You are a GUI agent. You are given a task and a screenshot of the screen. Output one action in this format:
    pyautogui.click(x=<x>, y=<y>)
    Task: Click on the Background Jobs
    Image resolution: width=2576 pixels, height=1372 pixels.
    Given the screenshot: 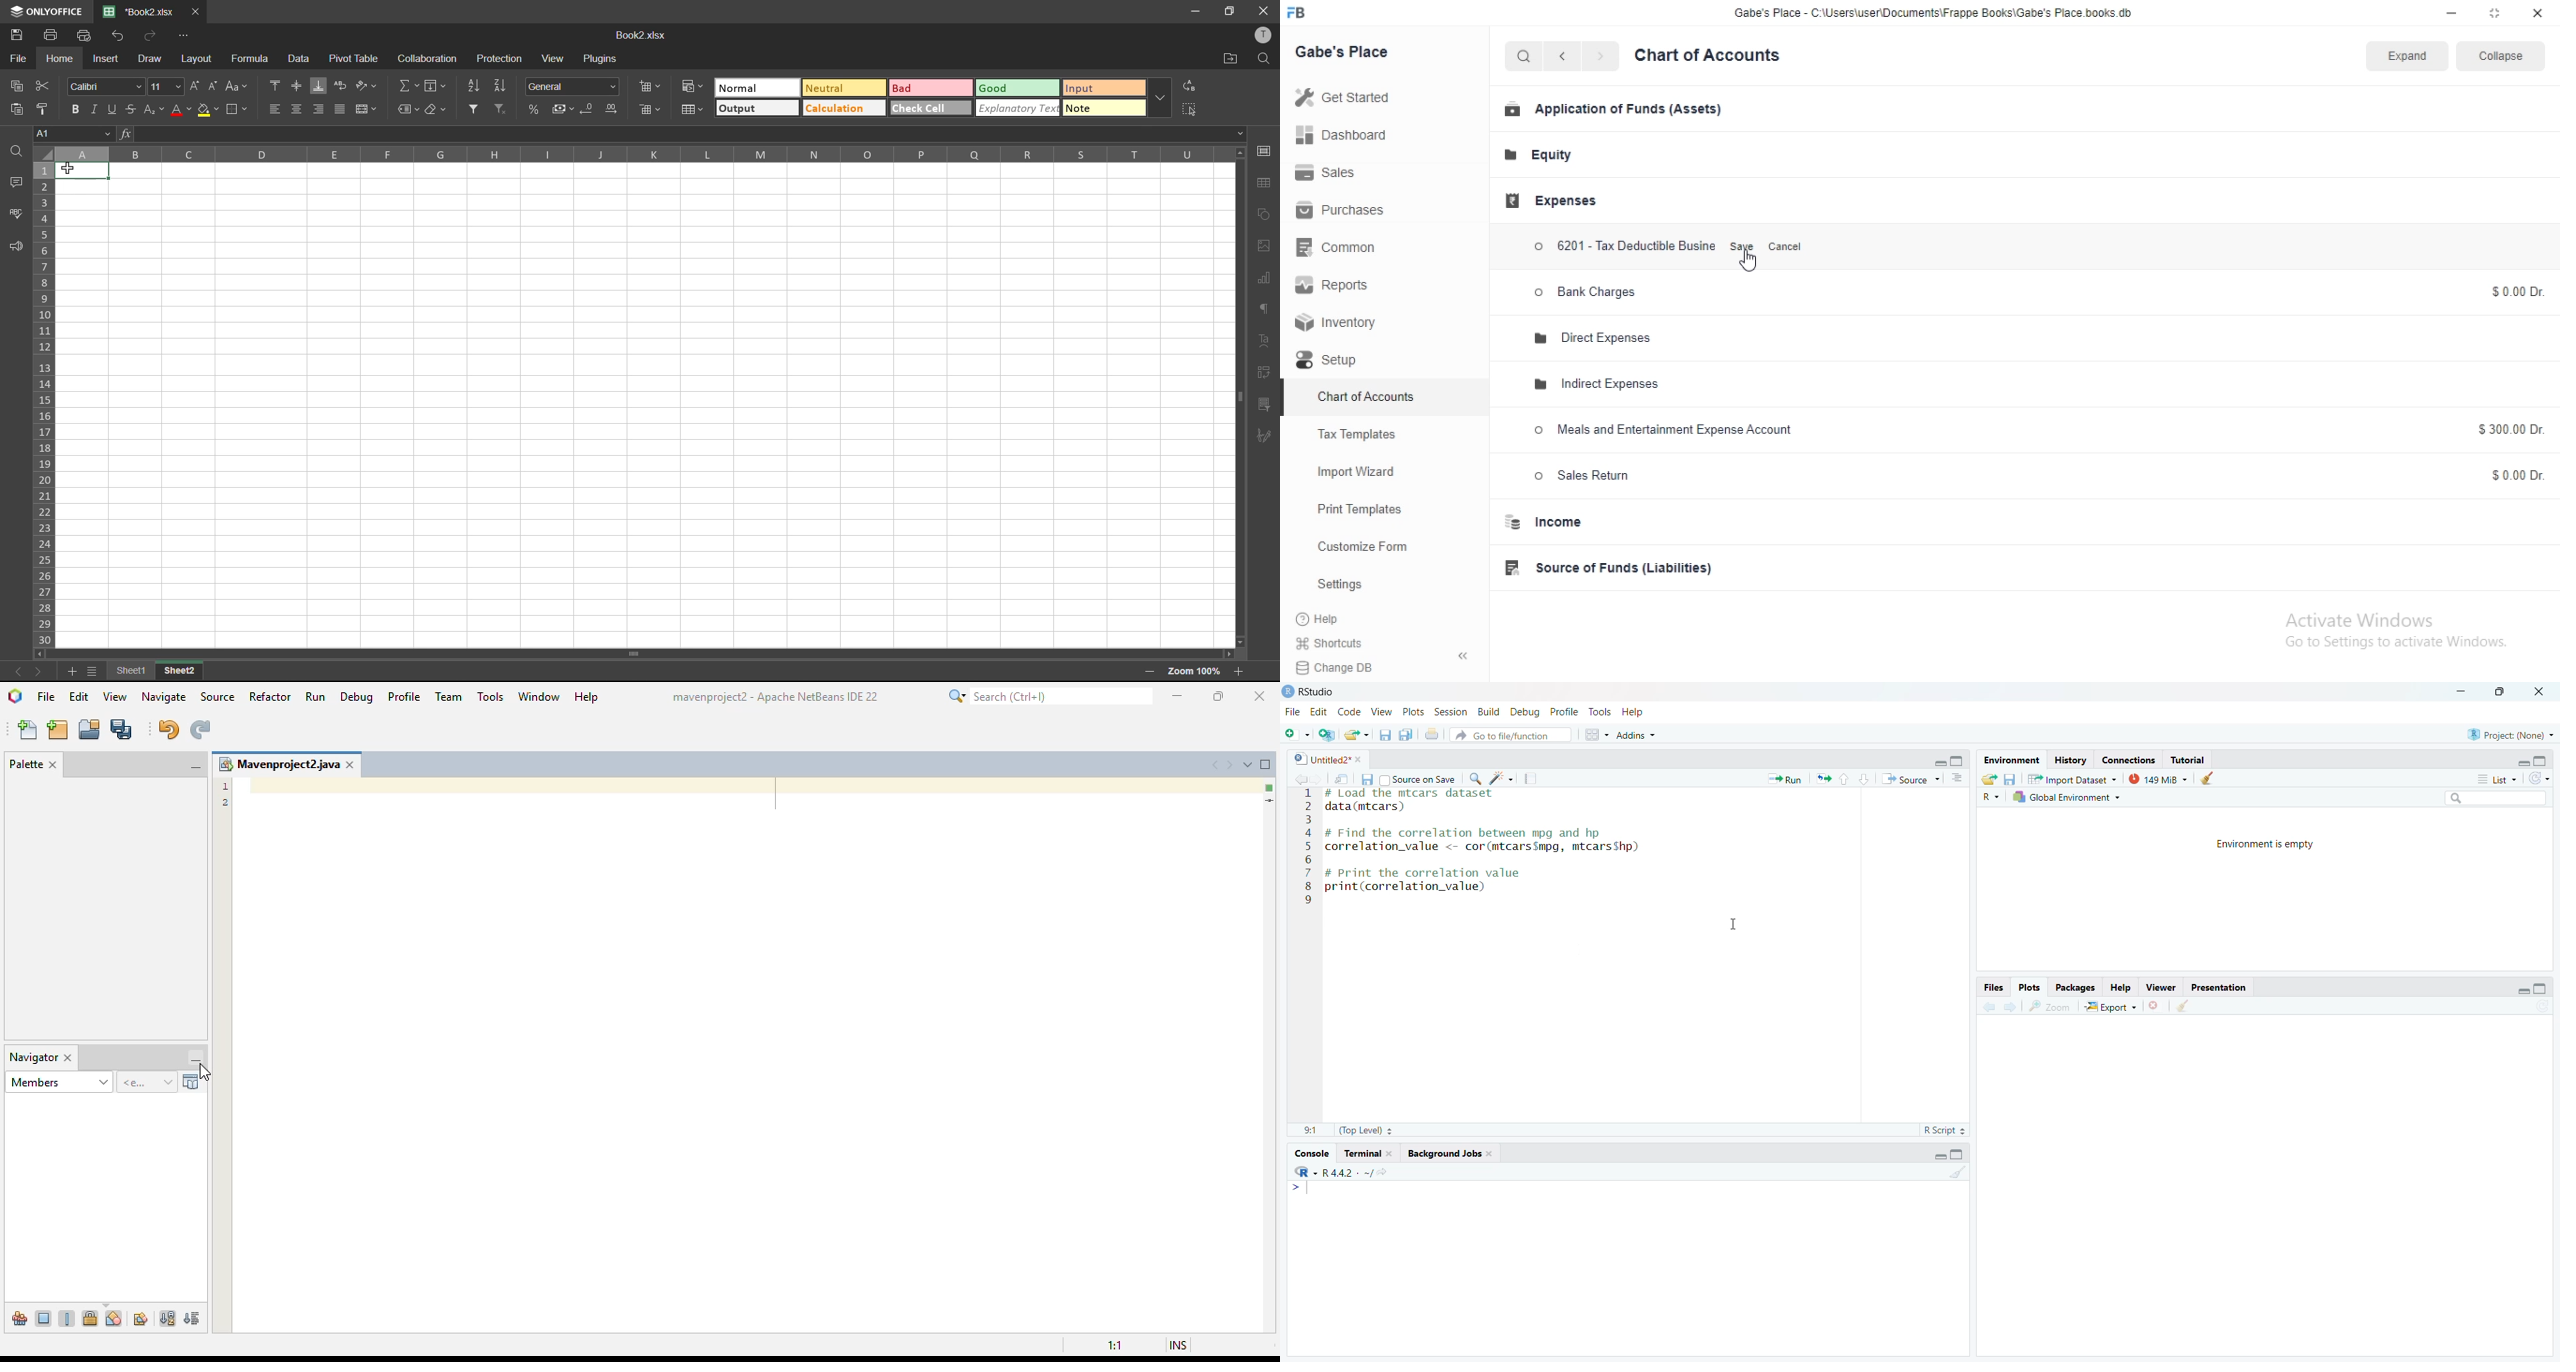 What is the action you would take?
    pyautogui.click(x=1448, y=1153)
    